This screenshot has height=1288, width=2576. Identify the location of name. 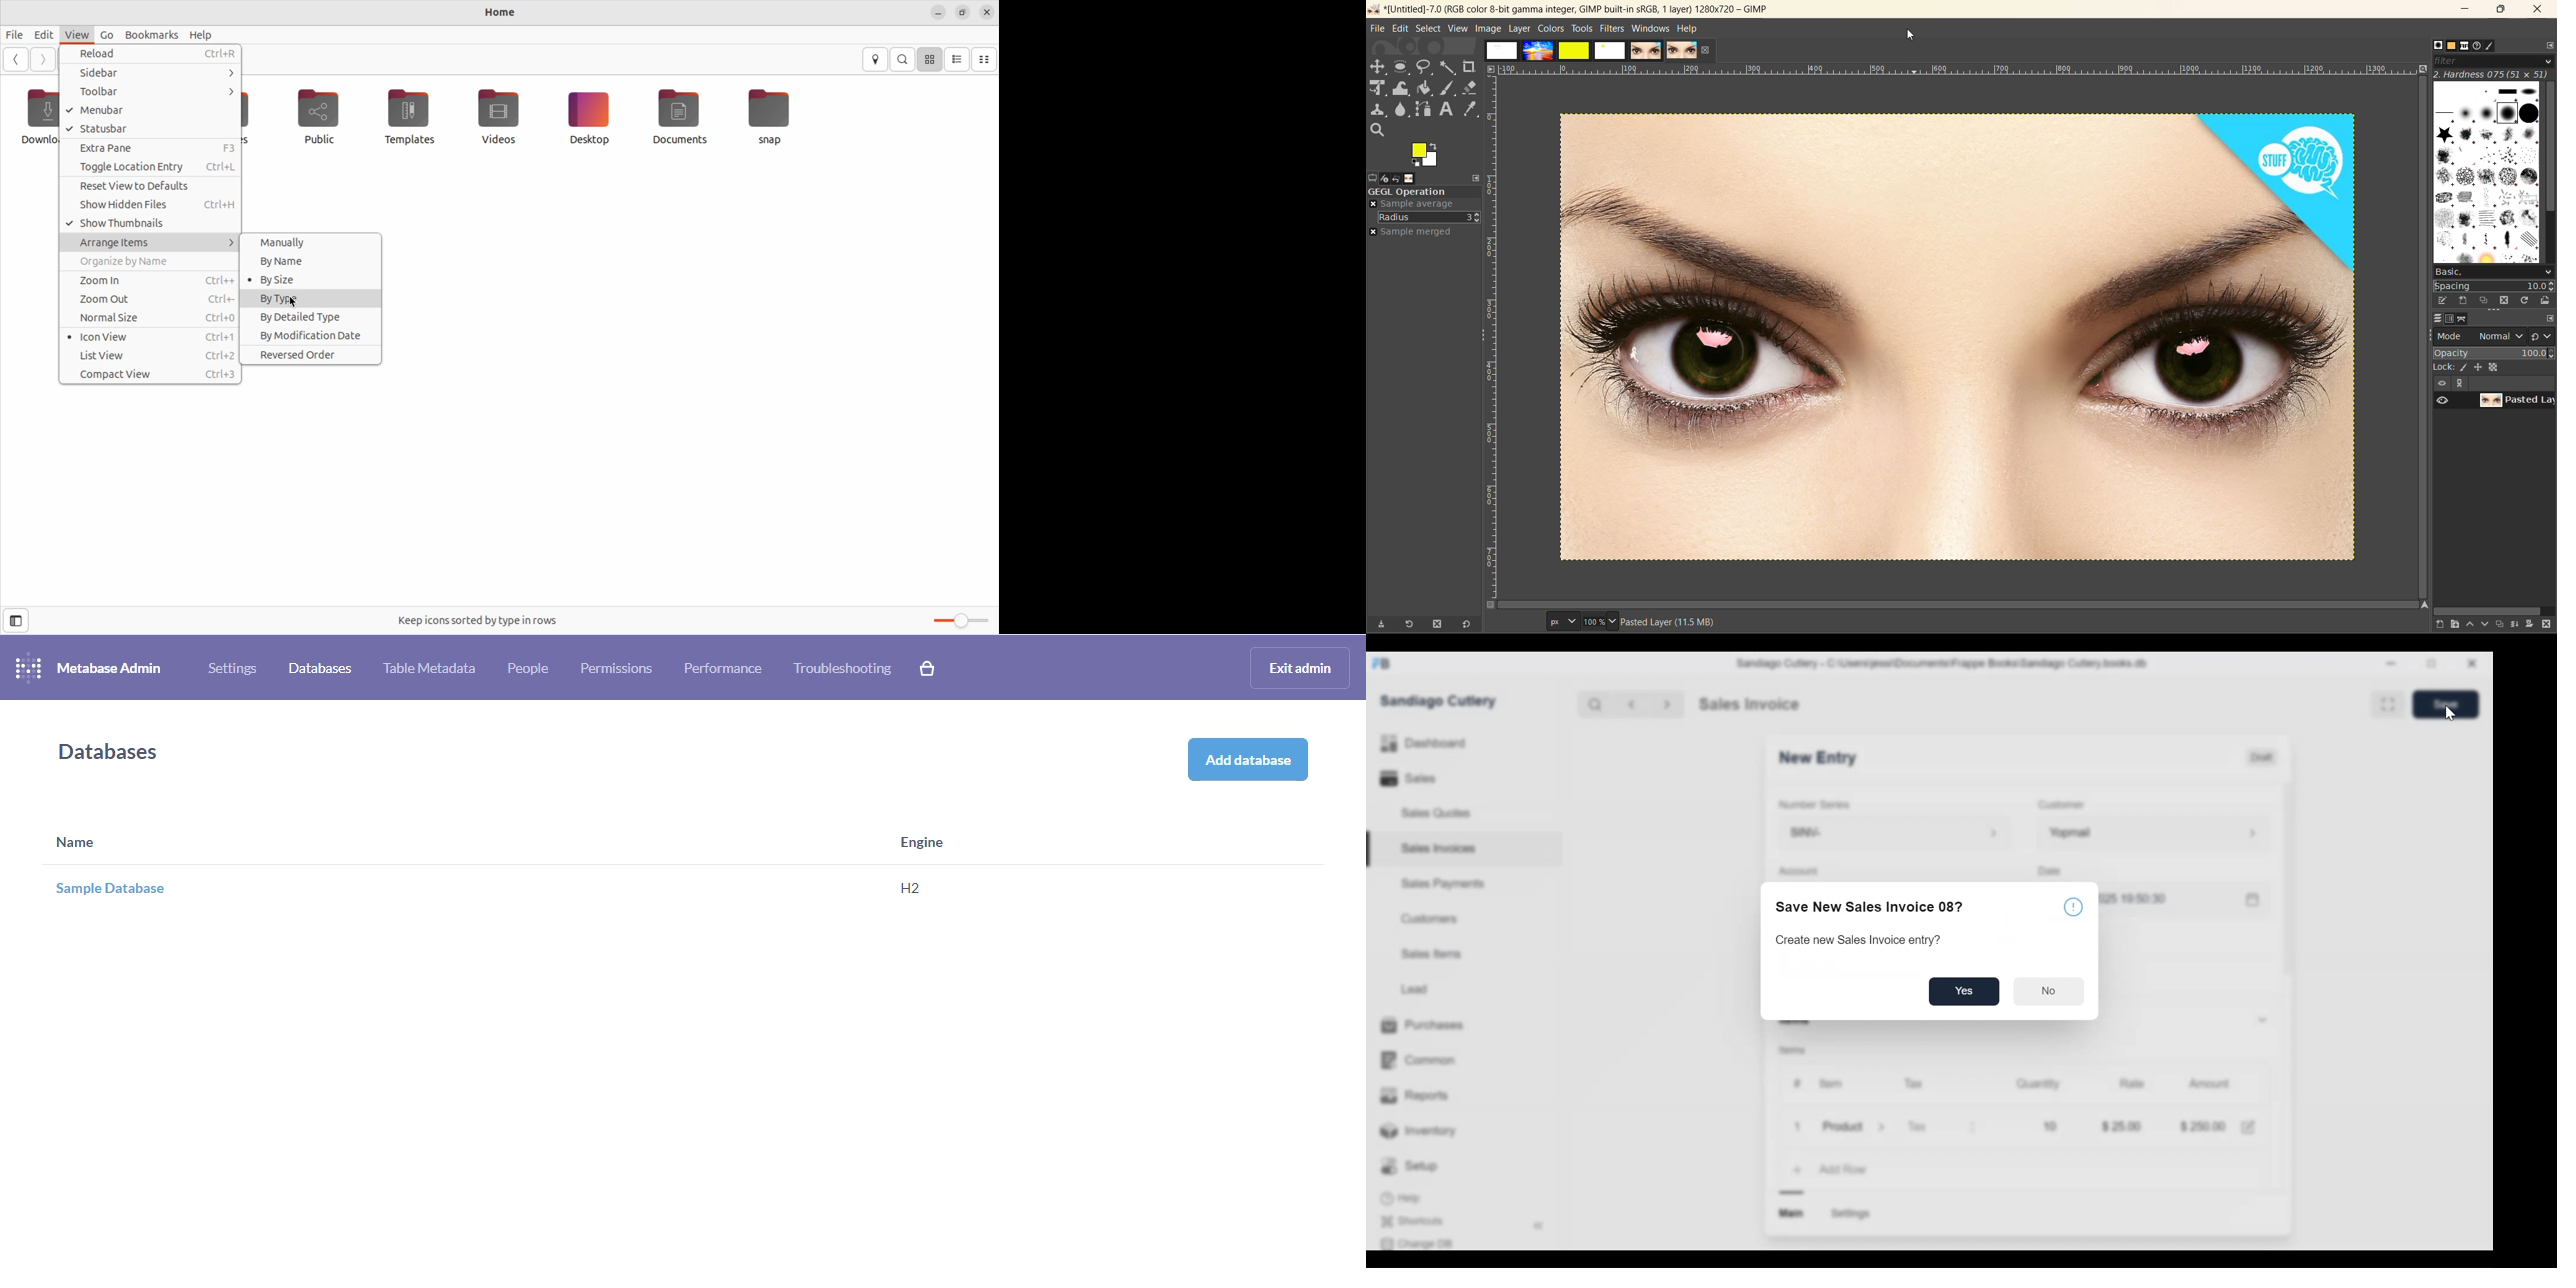
(76, 842).